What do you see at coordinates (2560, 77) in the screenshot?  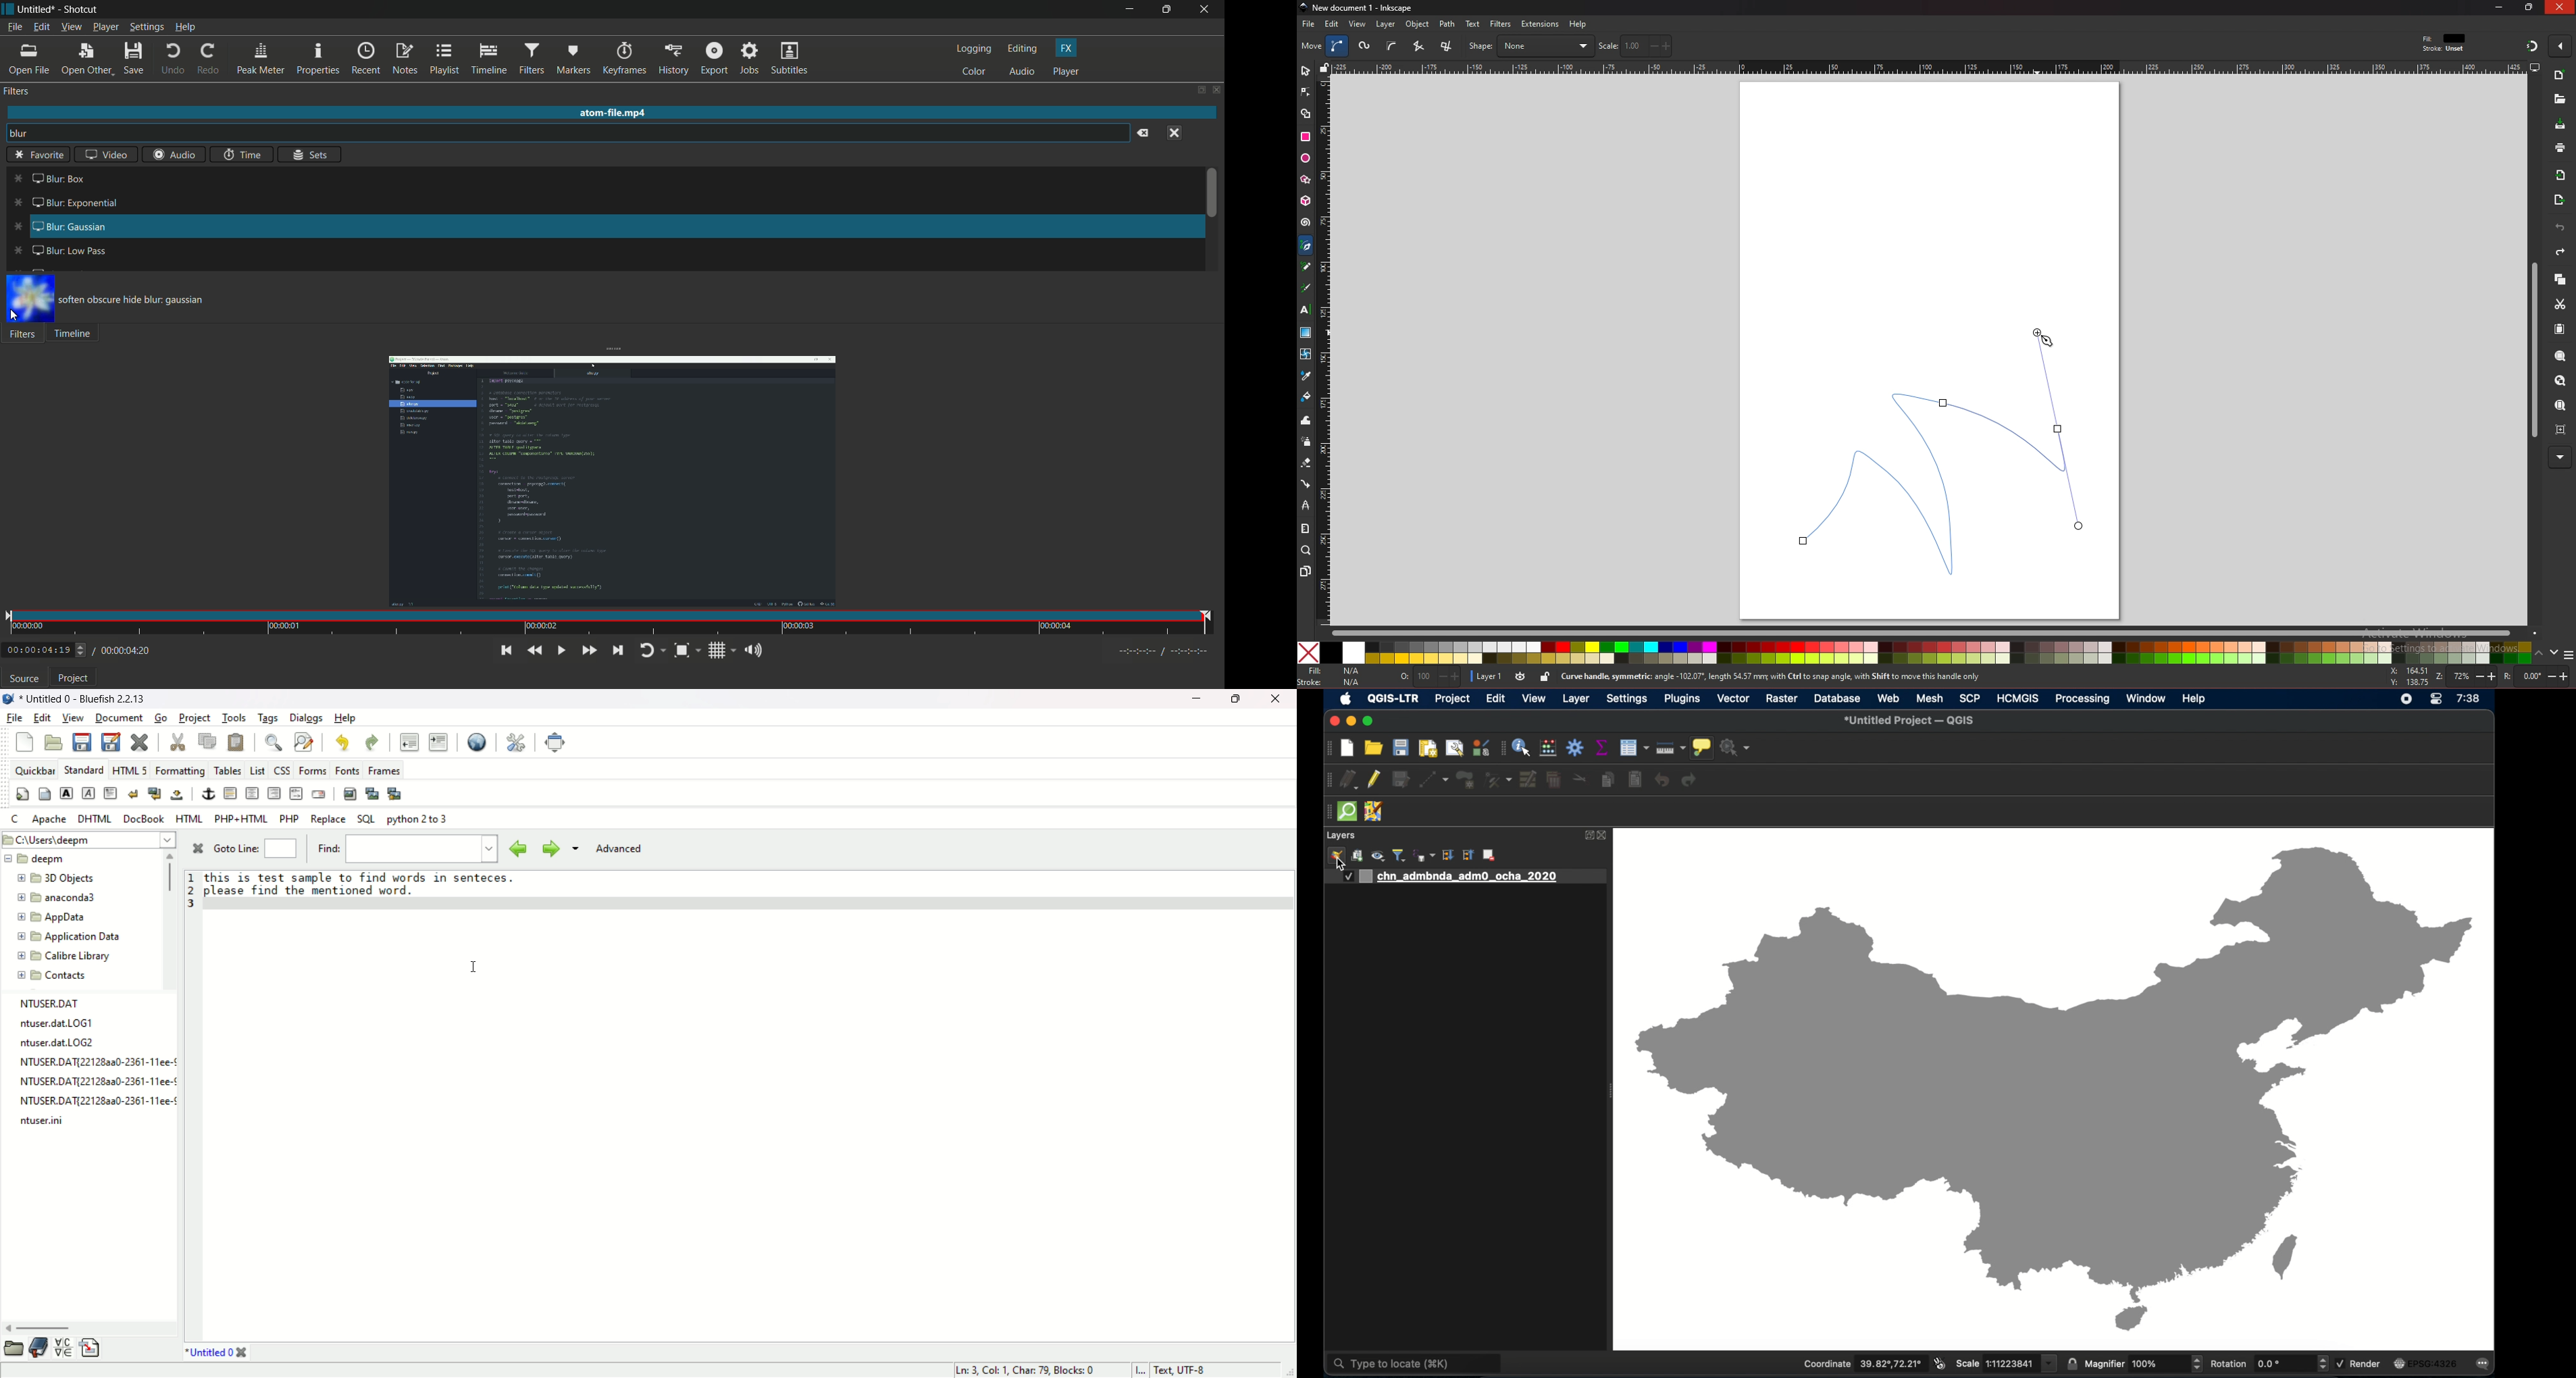 I see `new` at bounding box center [2560, 77].